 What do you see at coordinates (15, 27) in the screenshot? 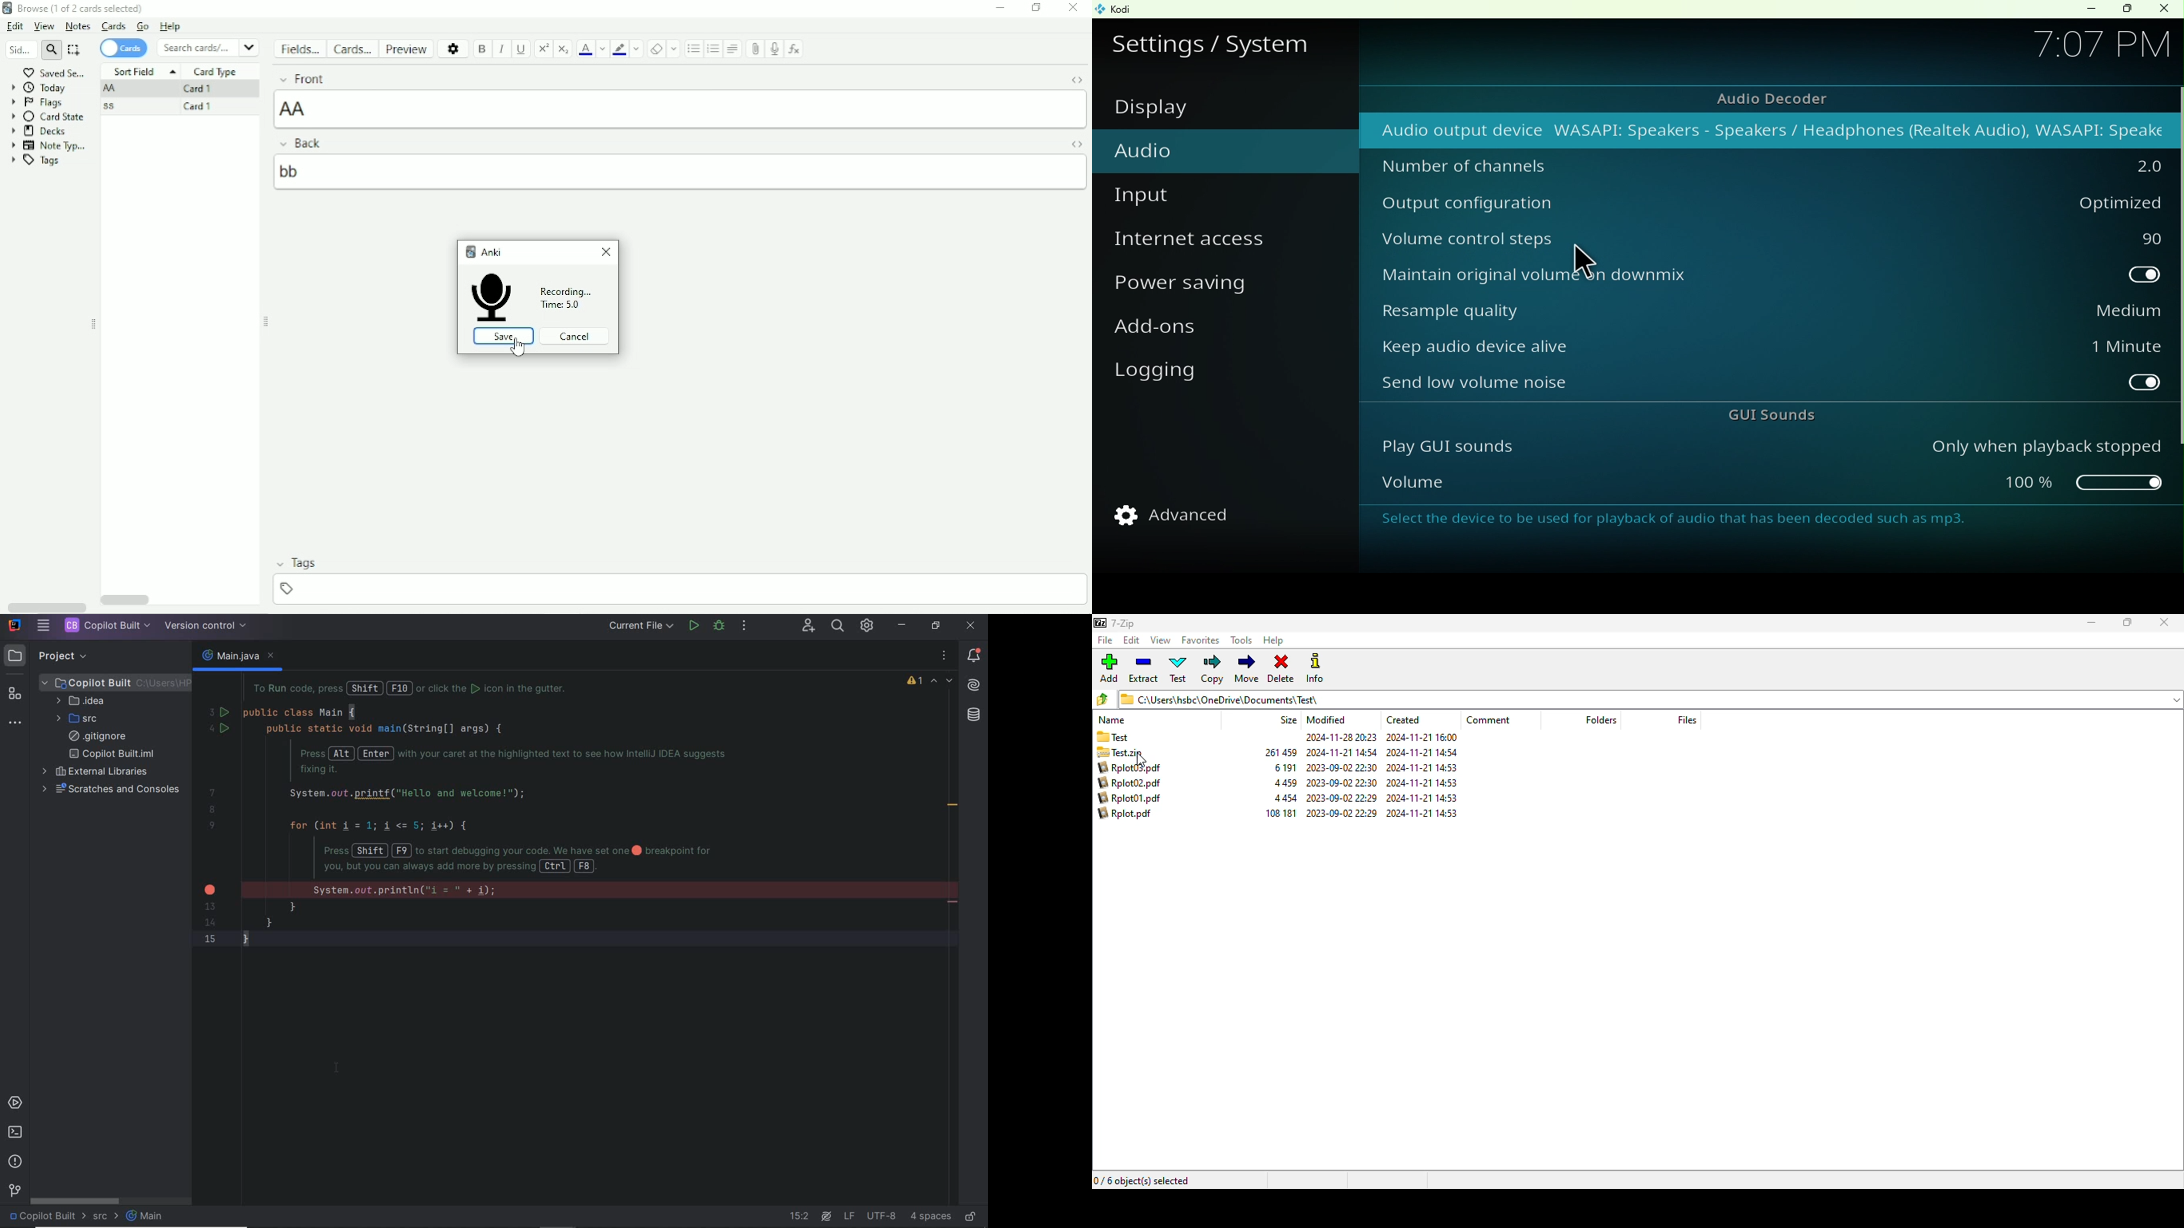
I see `Edit` at bounding box center [15, 27].